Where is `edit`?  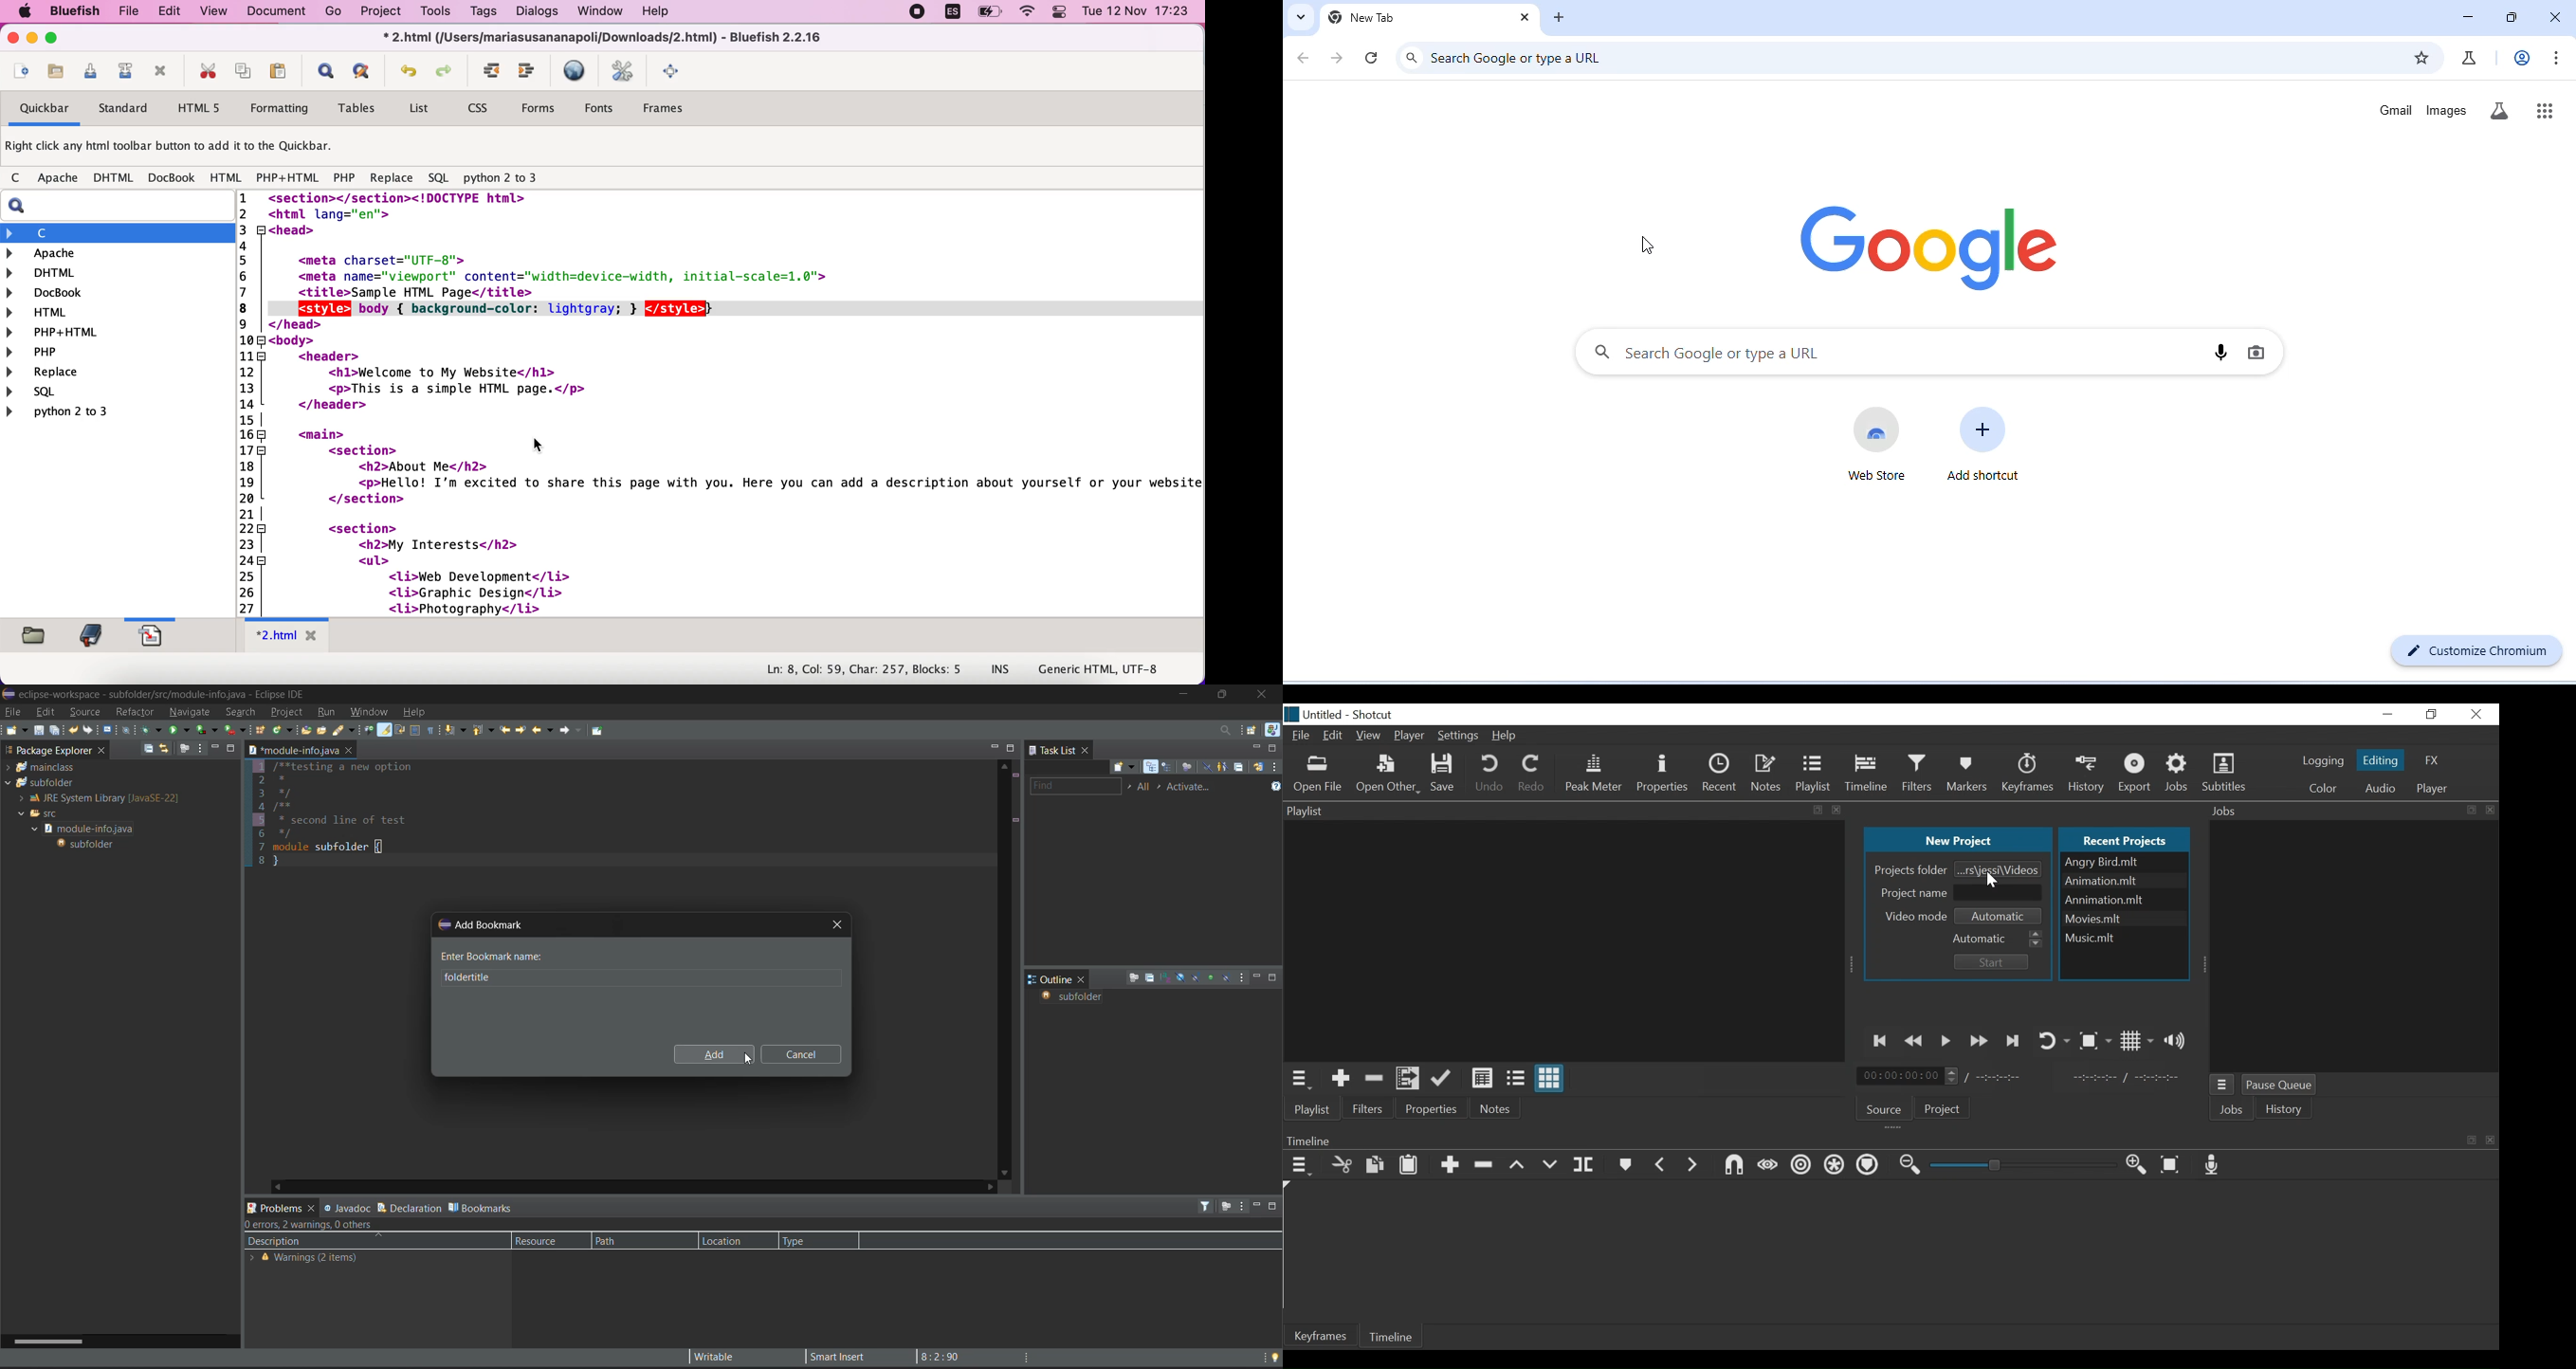
edit is located at coordinates (172, 12).